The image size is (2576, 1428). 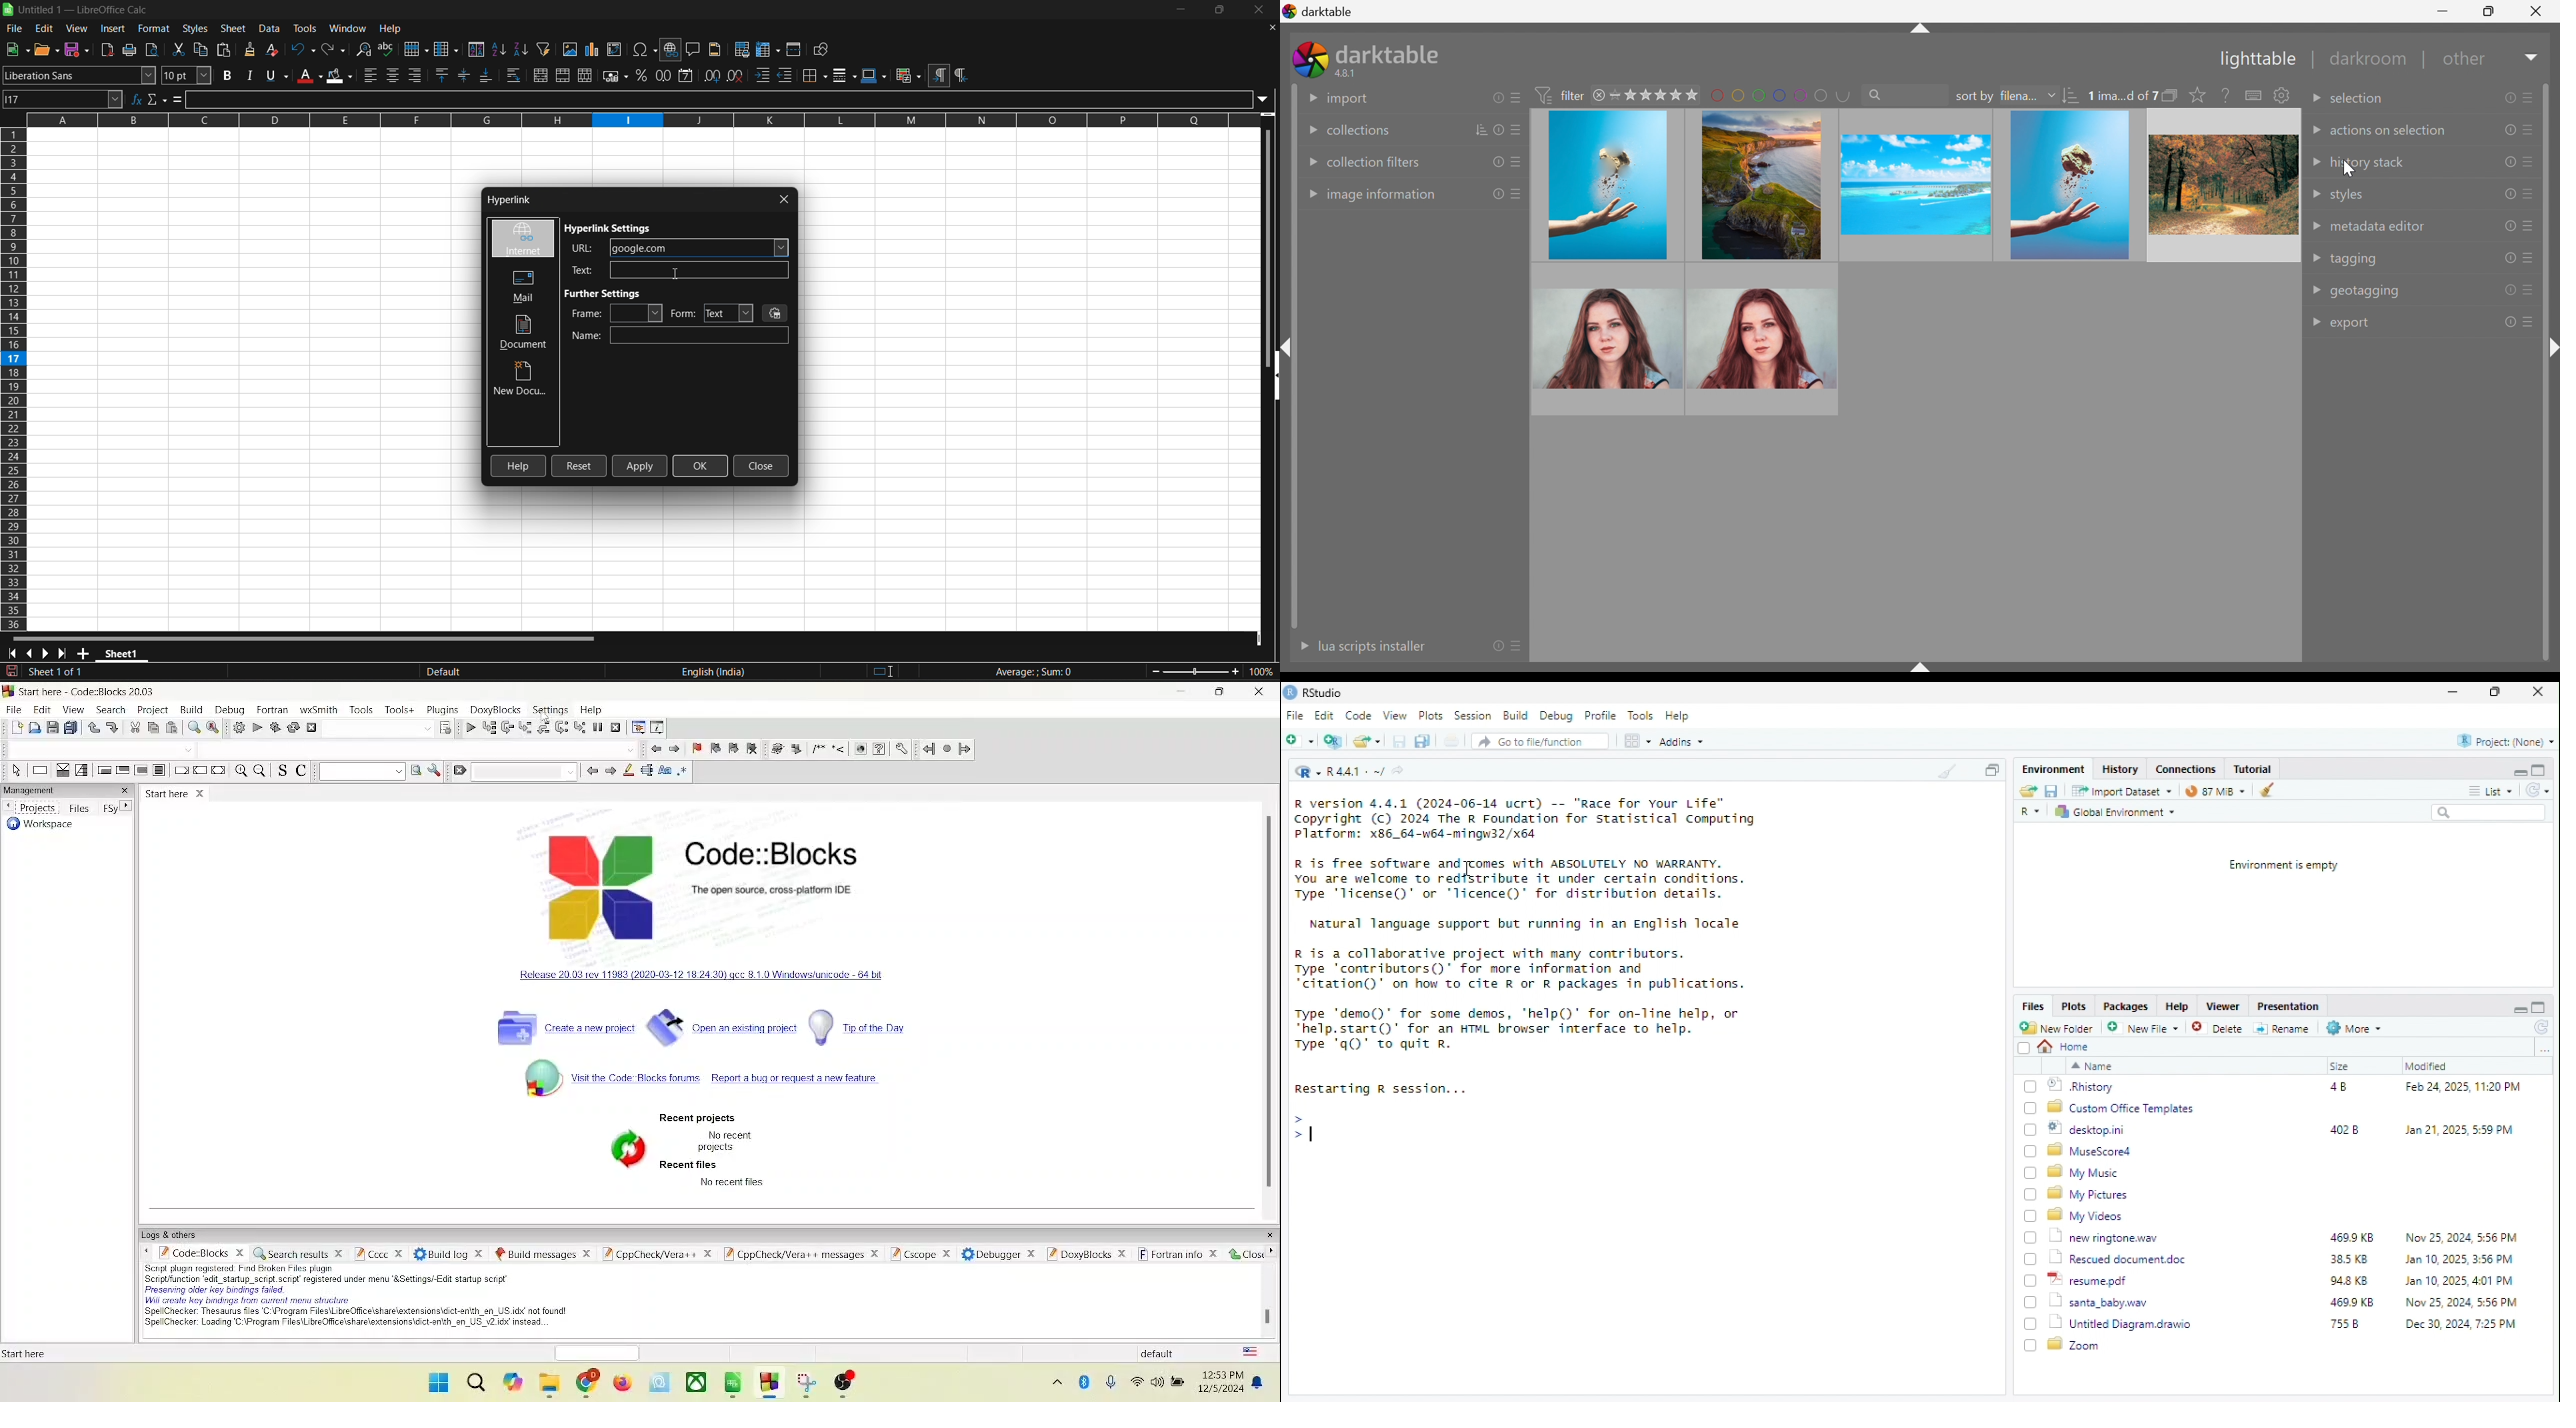 I want to click on Help, so click(x=1679, y=716).